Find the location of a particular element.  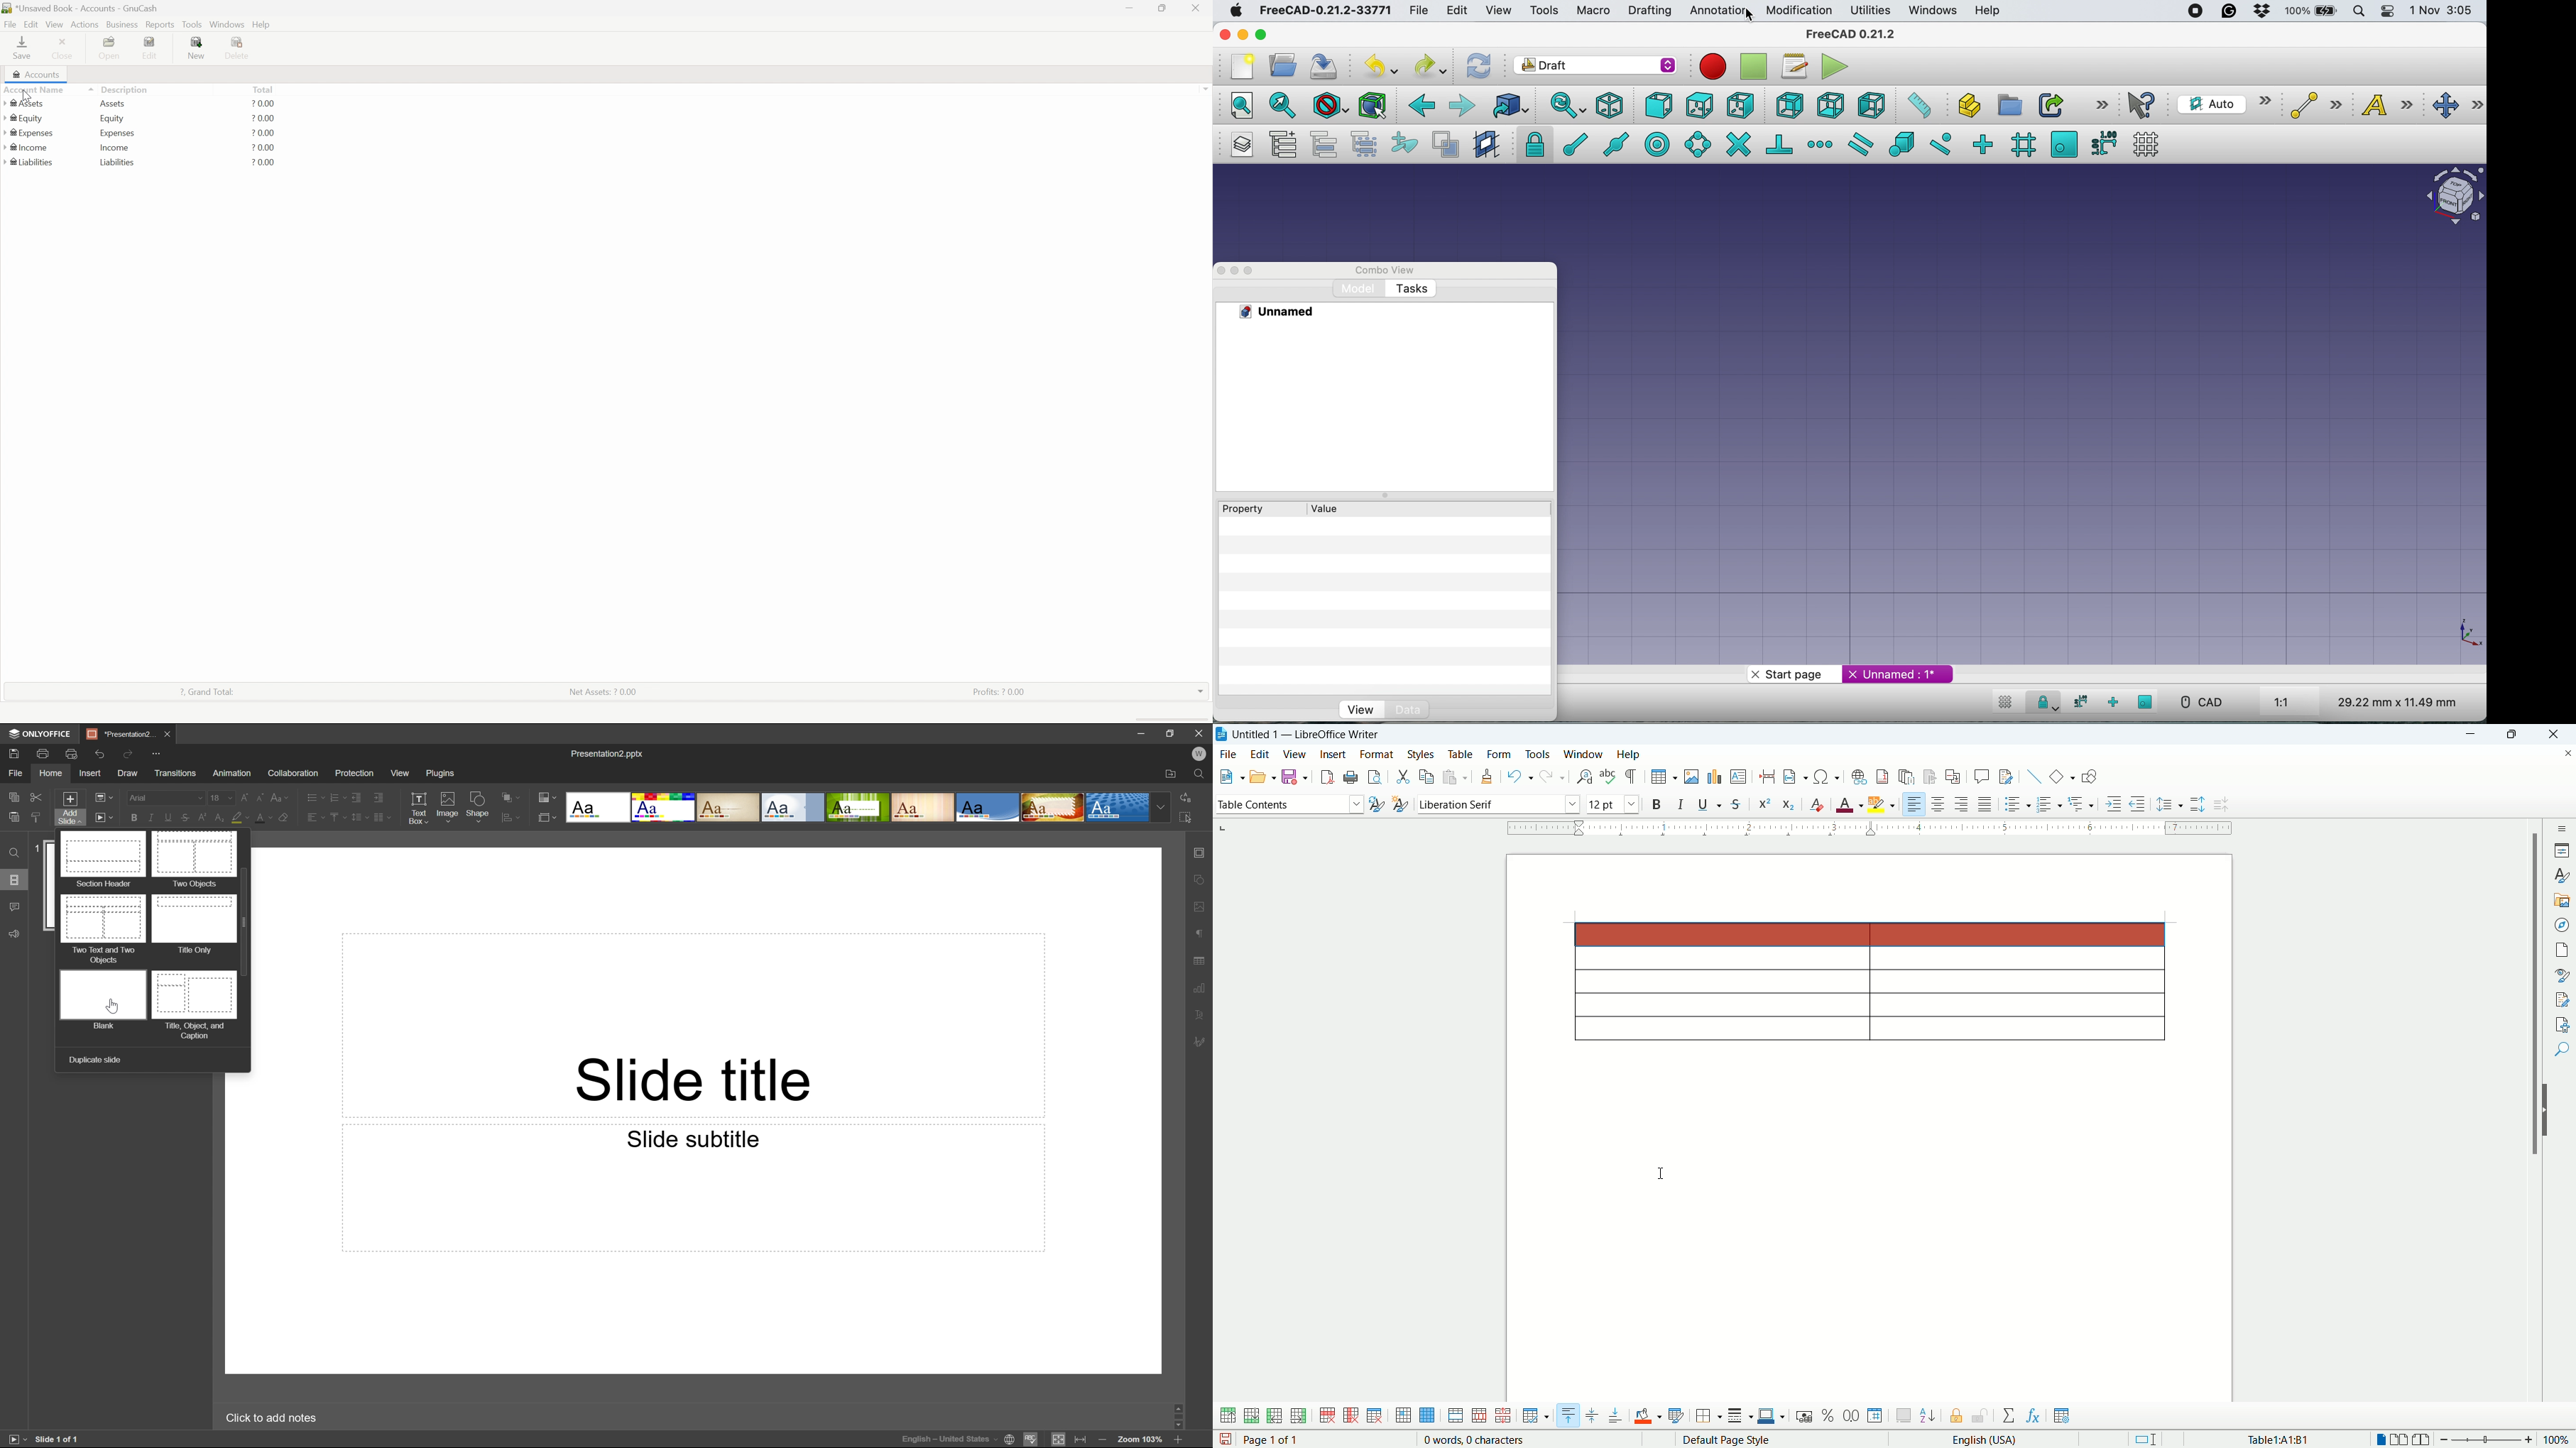

Type of slides is located at coordinates (149, 936).